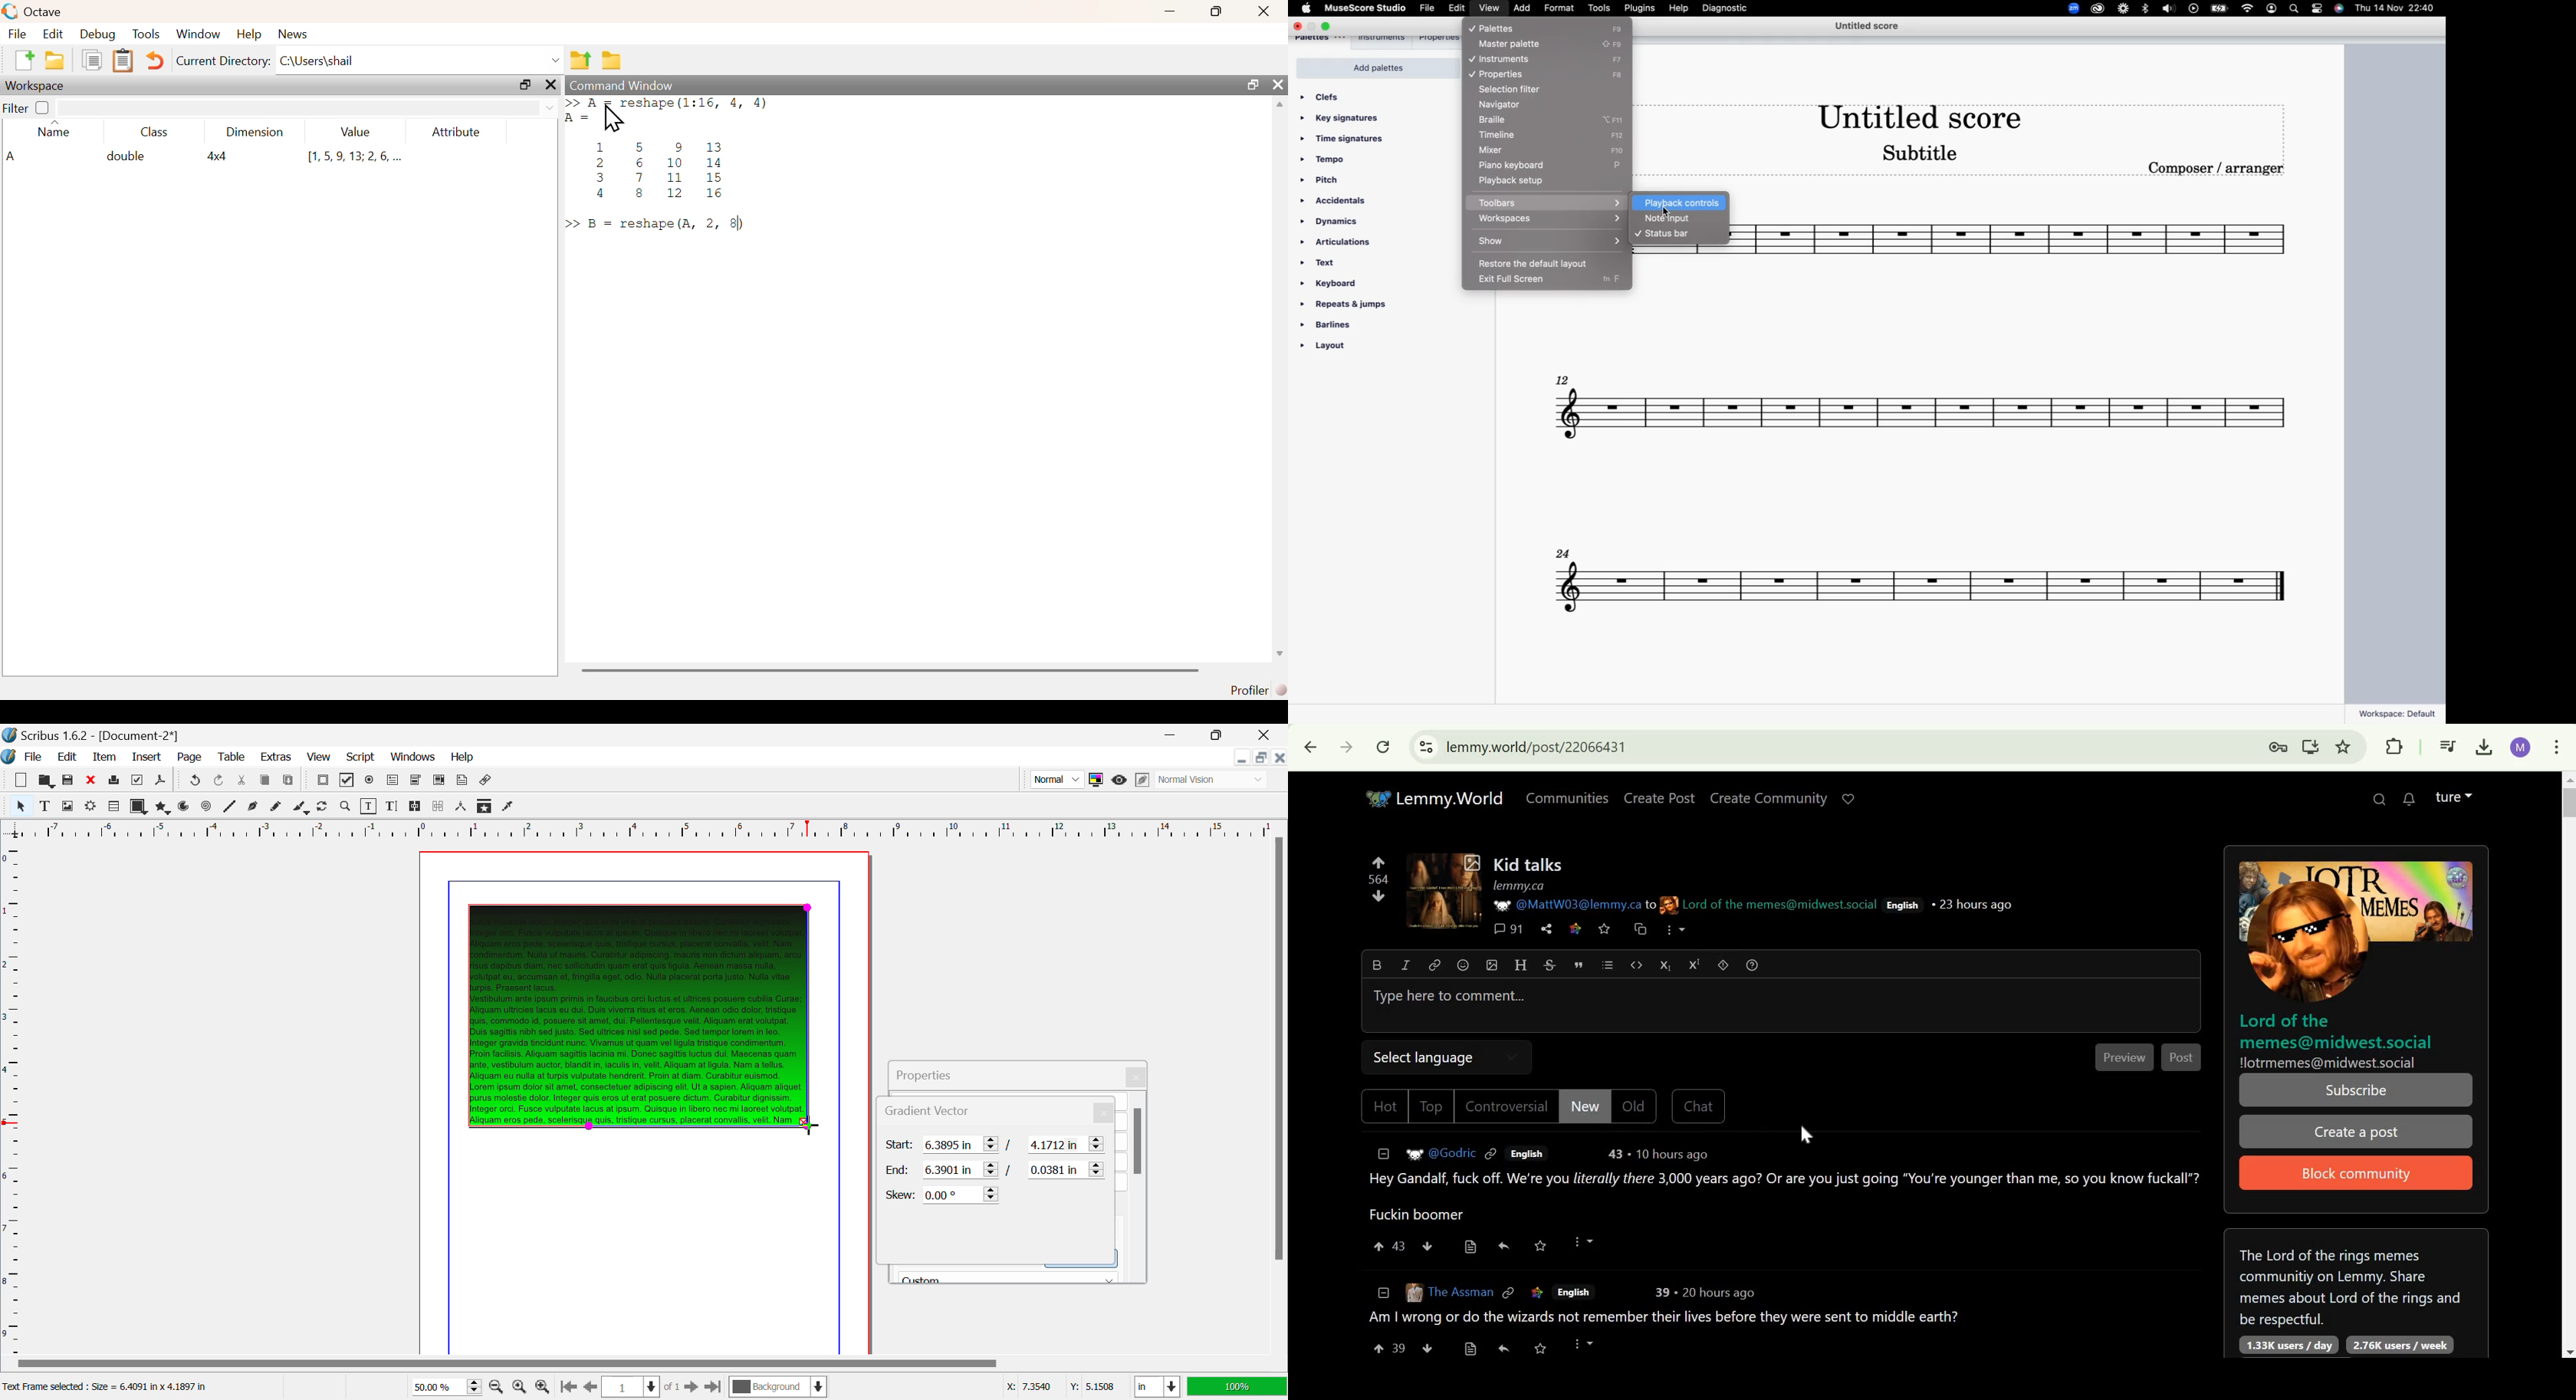 This screenshot has height=1400, width=2576. I want to click on picture, so click(1499, 905).